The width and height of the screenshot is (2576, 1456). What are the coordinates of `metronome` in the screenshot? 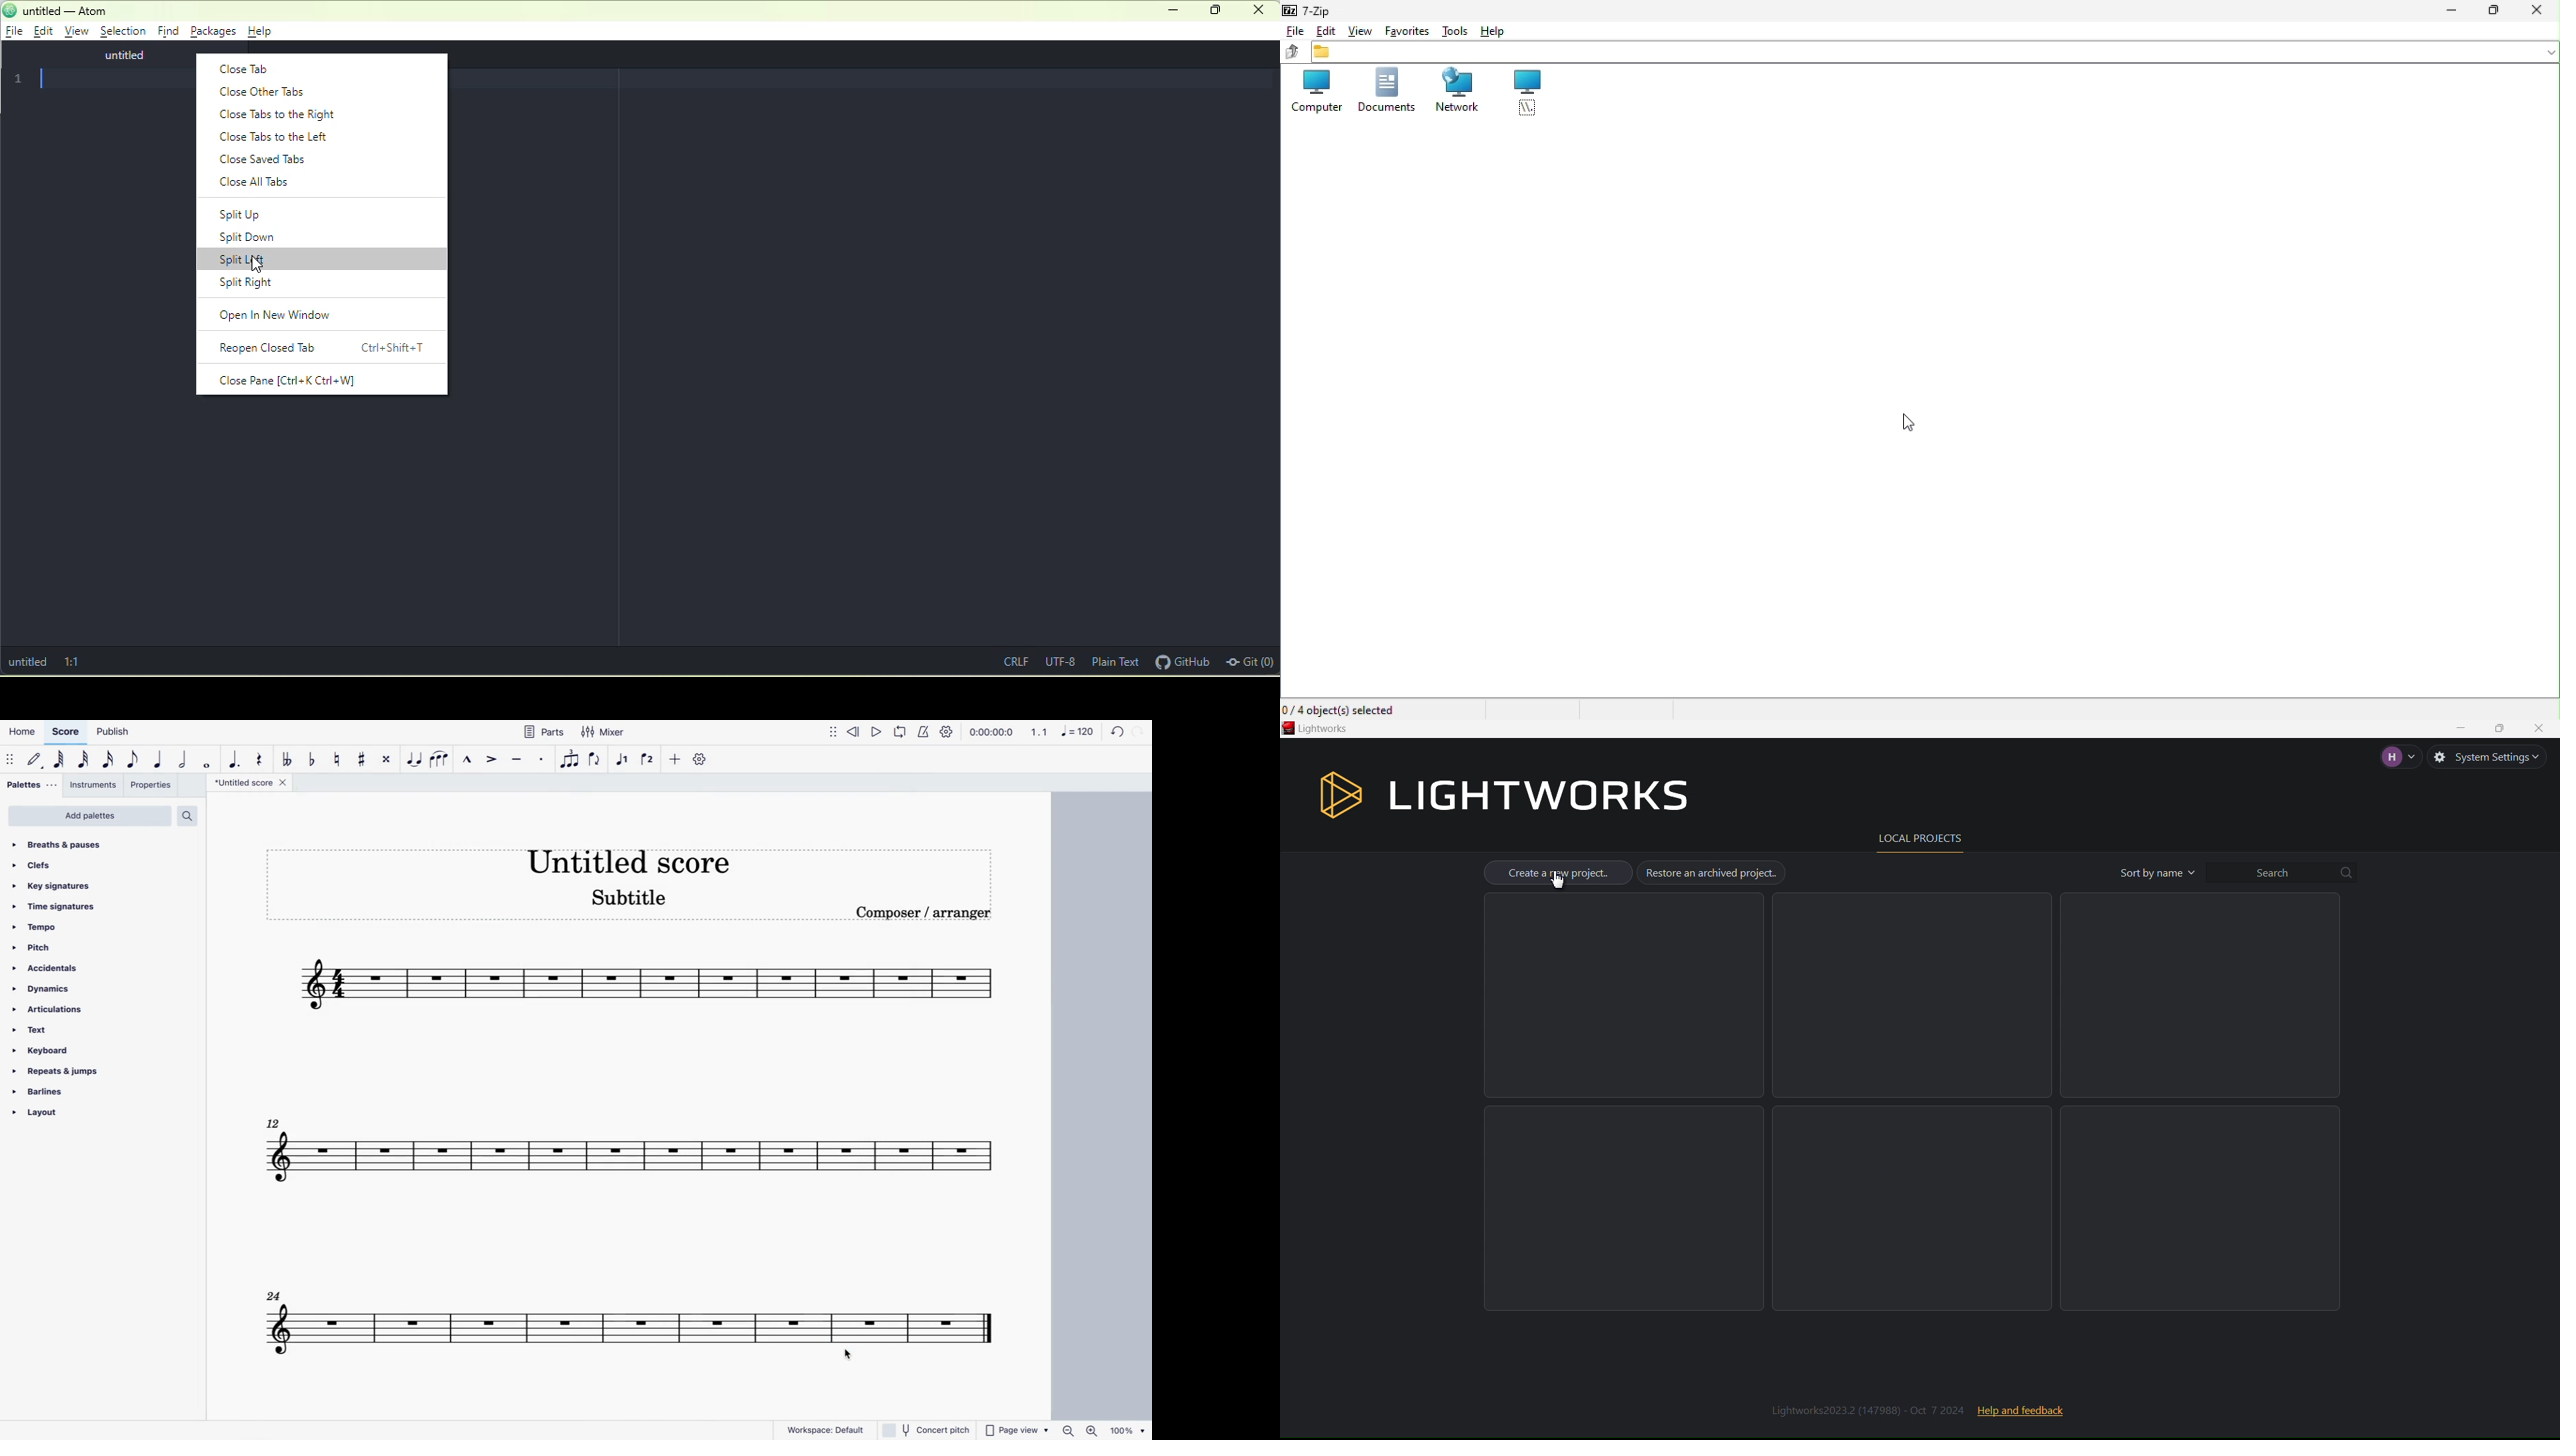 It's located at (924, 734).